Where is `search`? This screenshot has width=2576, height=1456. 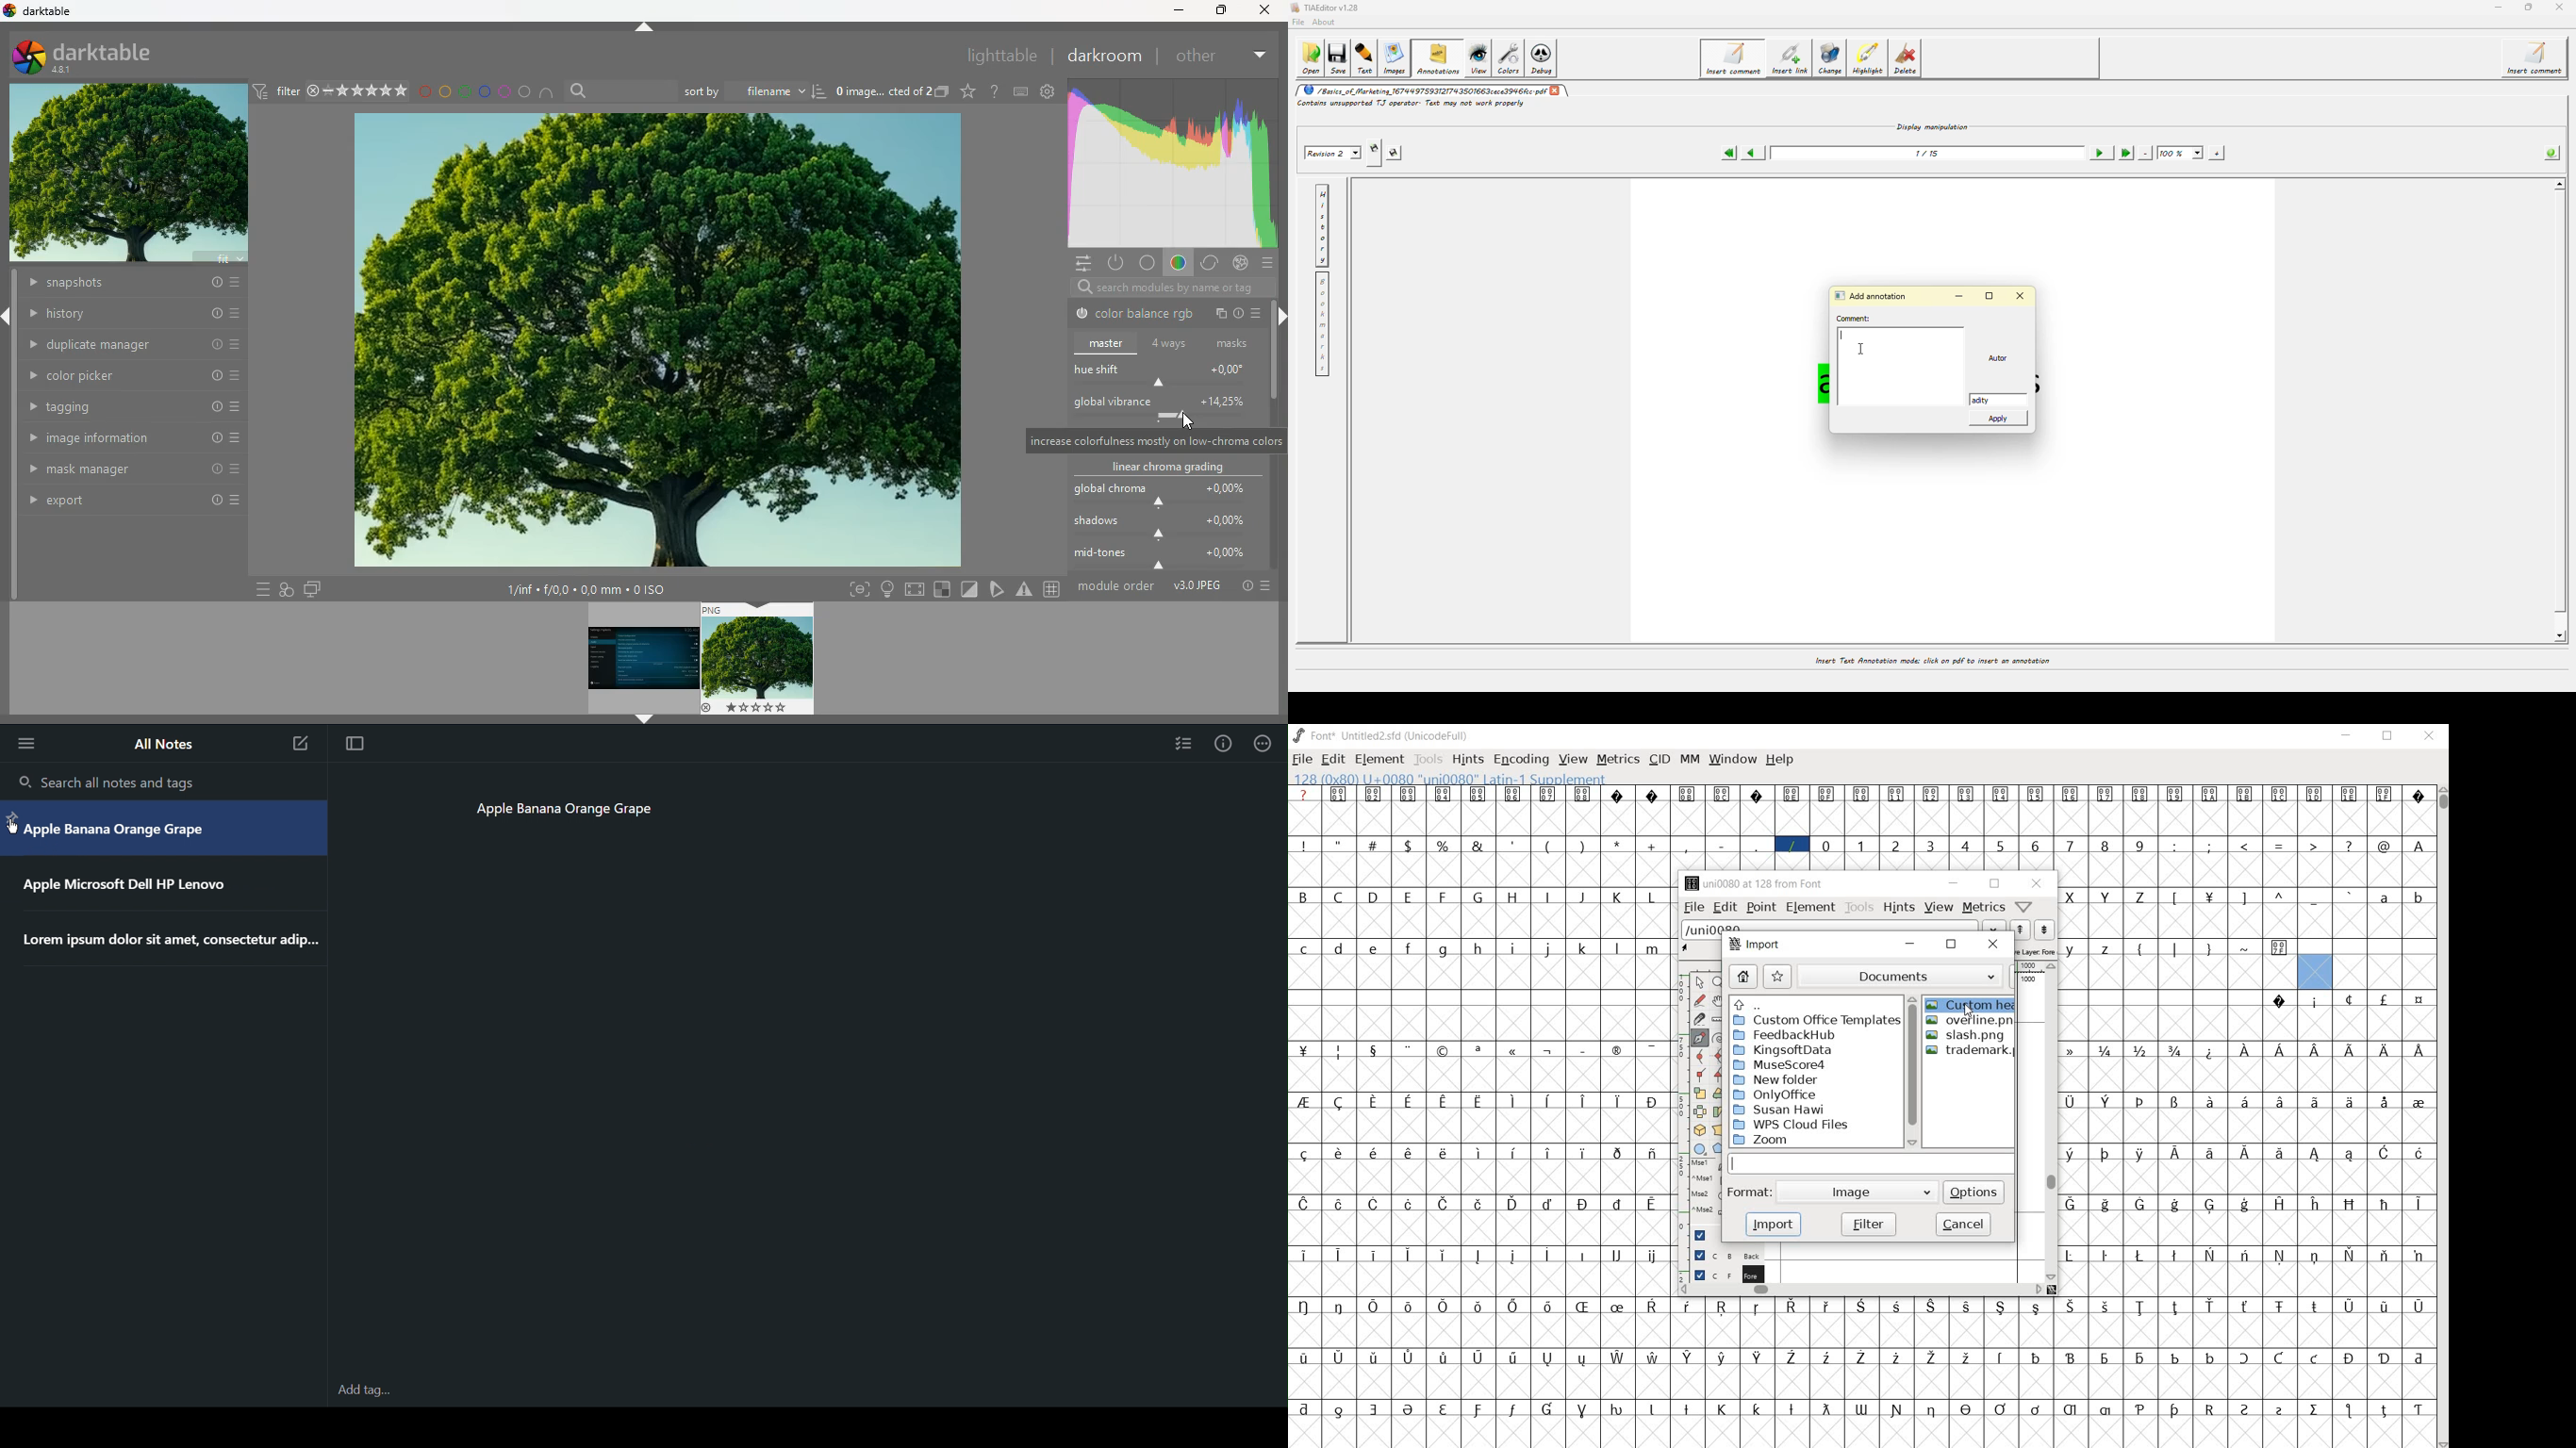 search is located at coordinates (1164, 288).